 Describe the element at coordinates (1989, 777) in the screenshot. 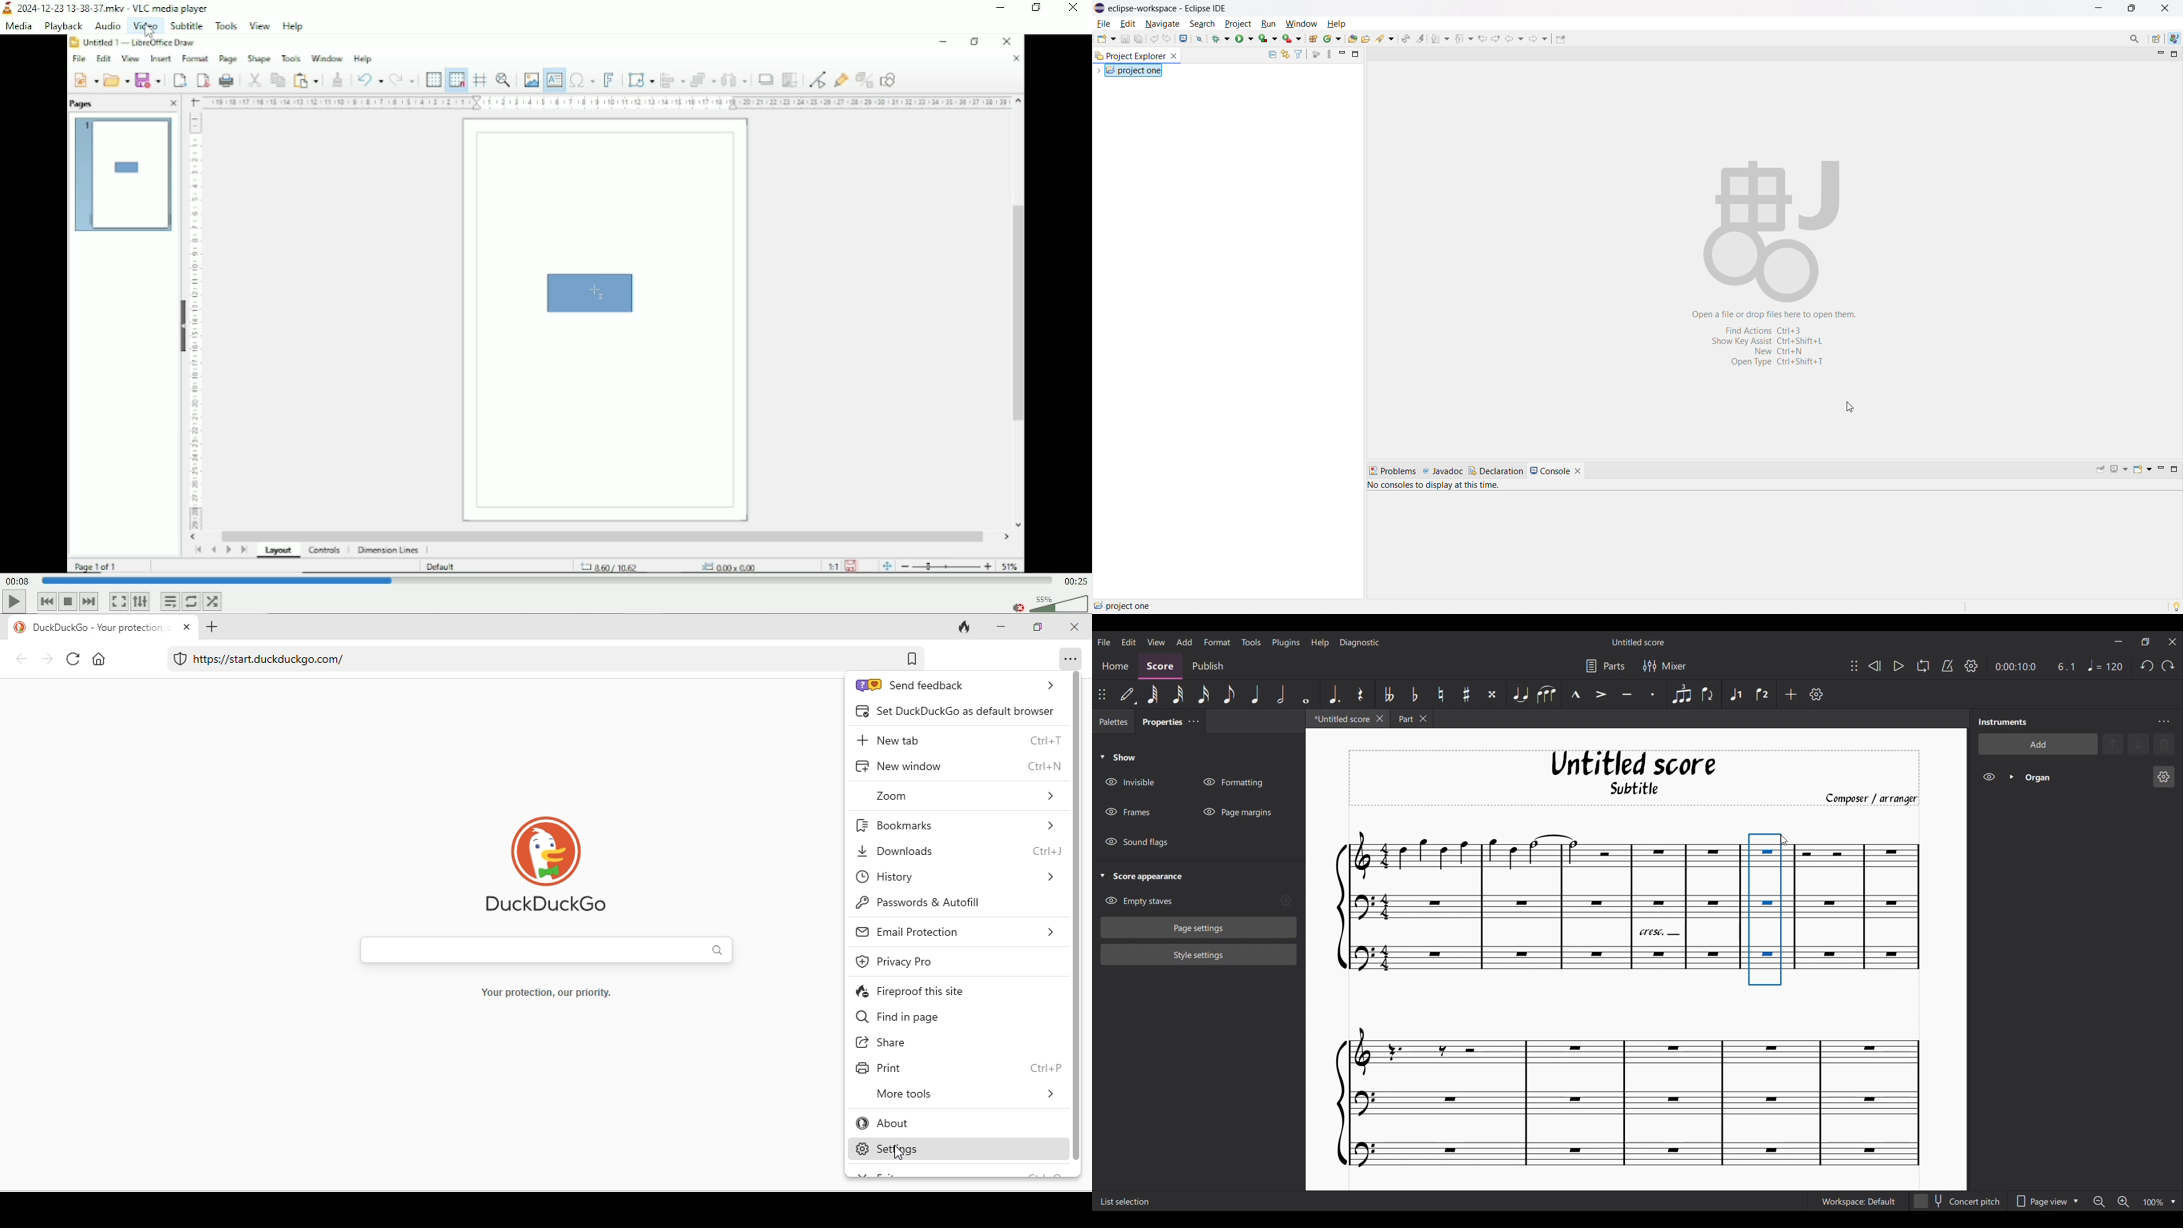

I see `Hide Organs on score` at that location.